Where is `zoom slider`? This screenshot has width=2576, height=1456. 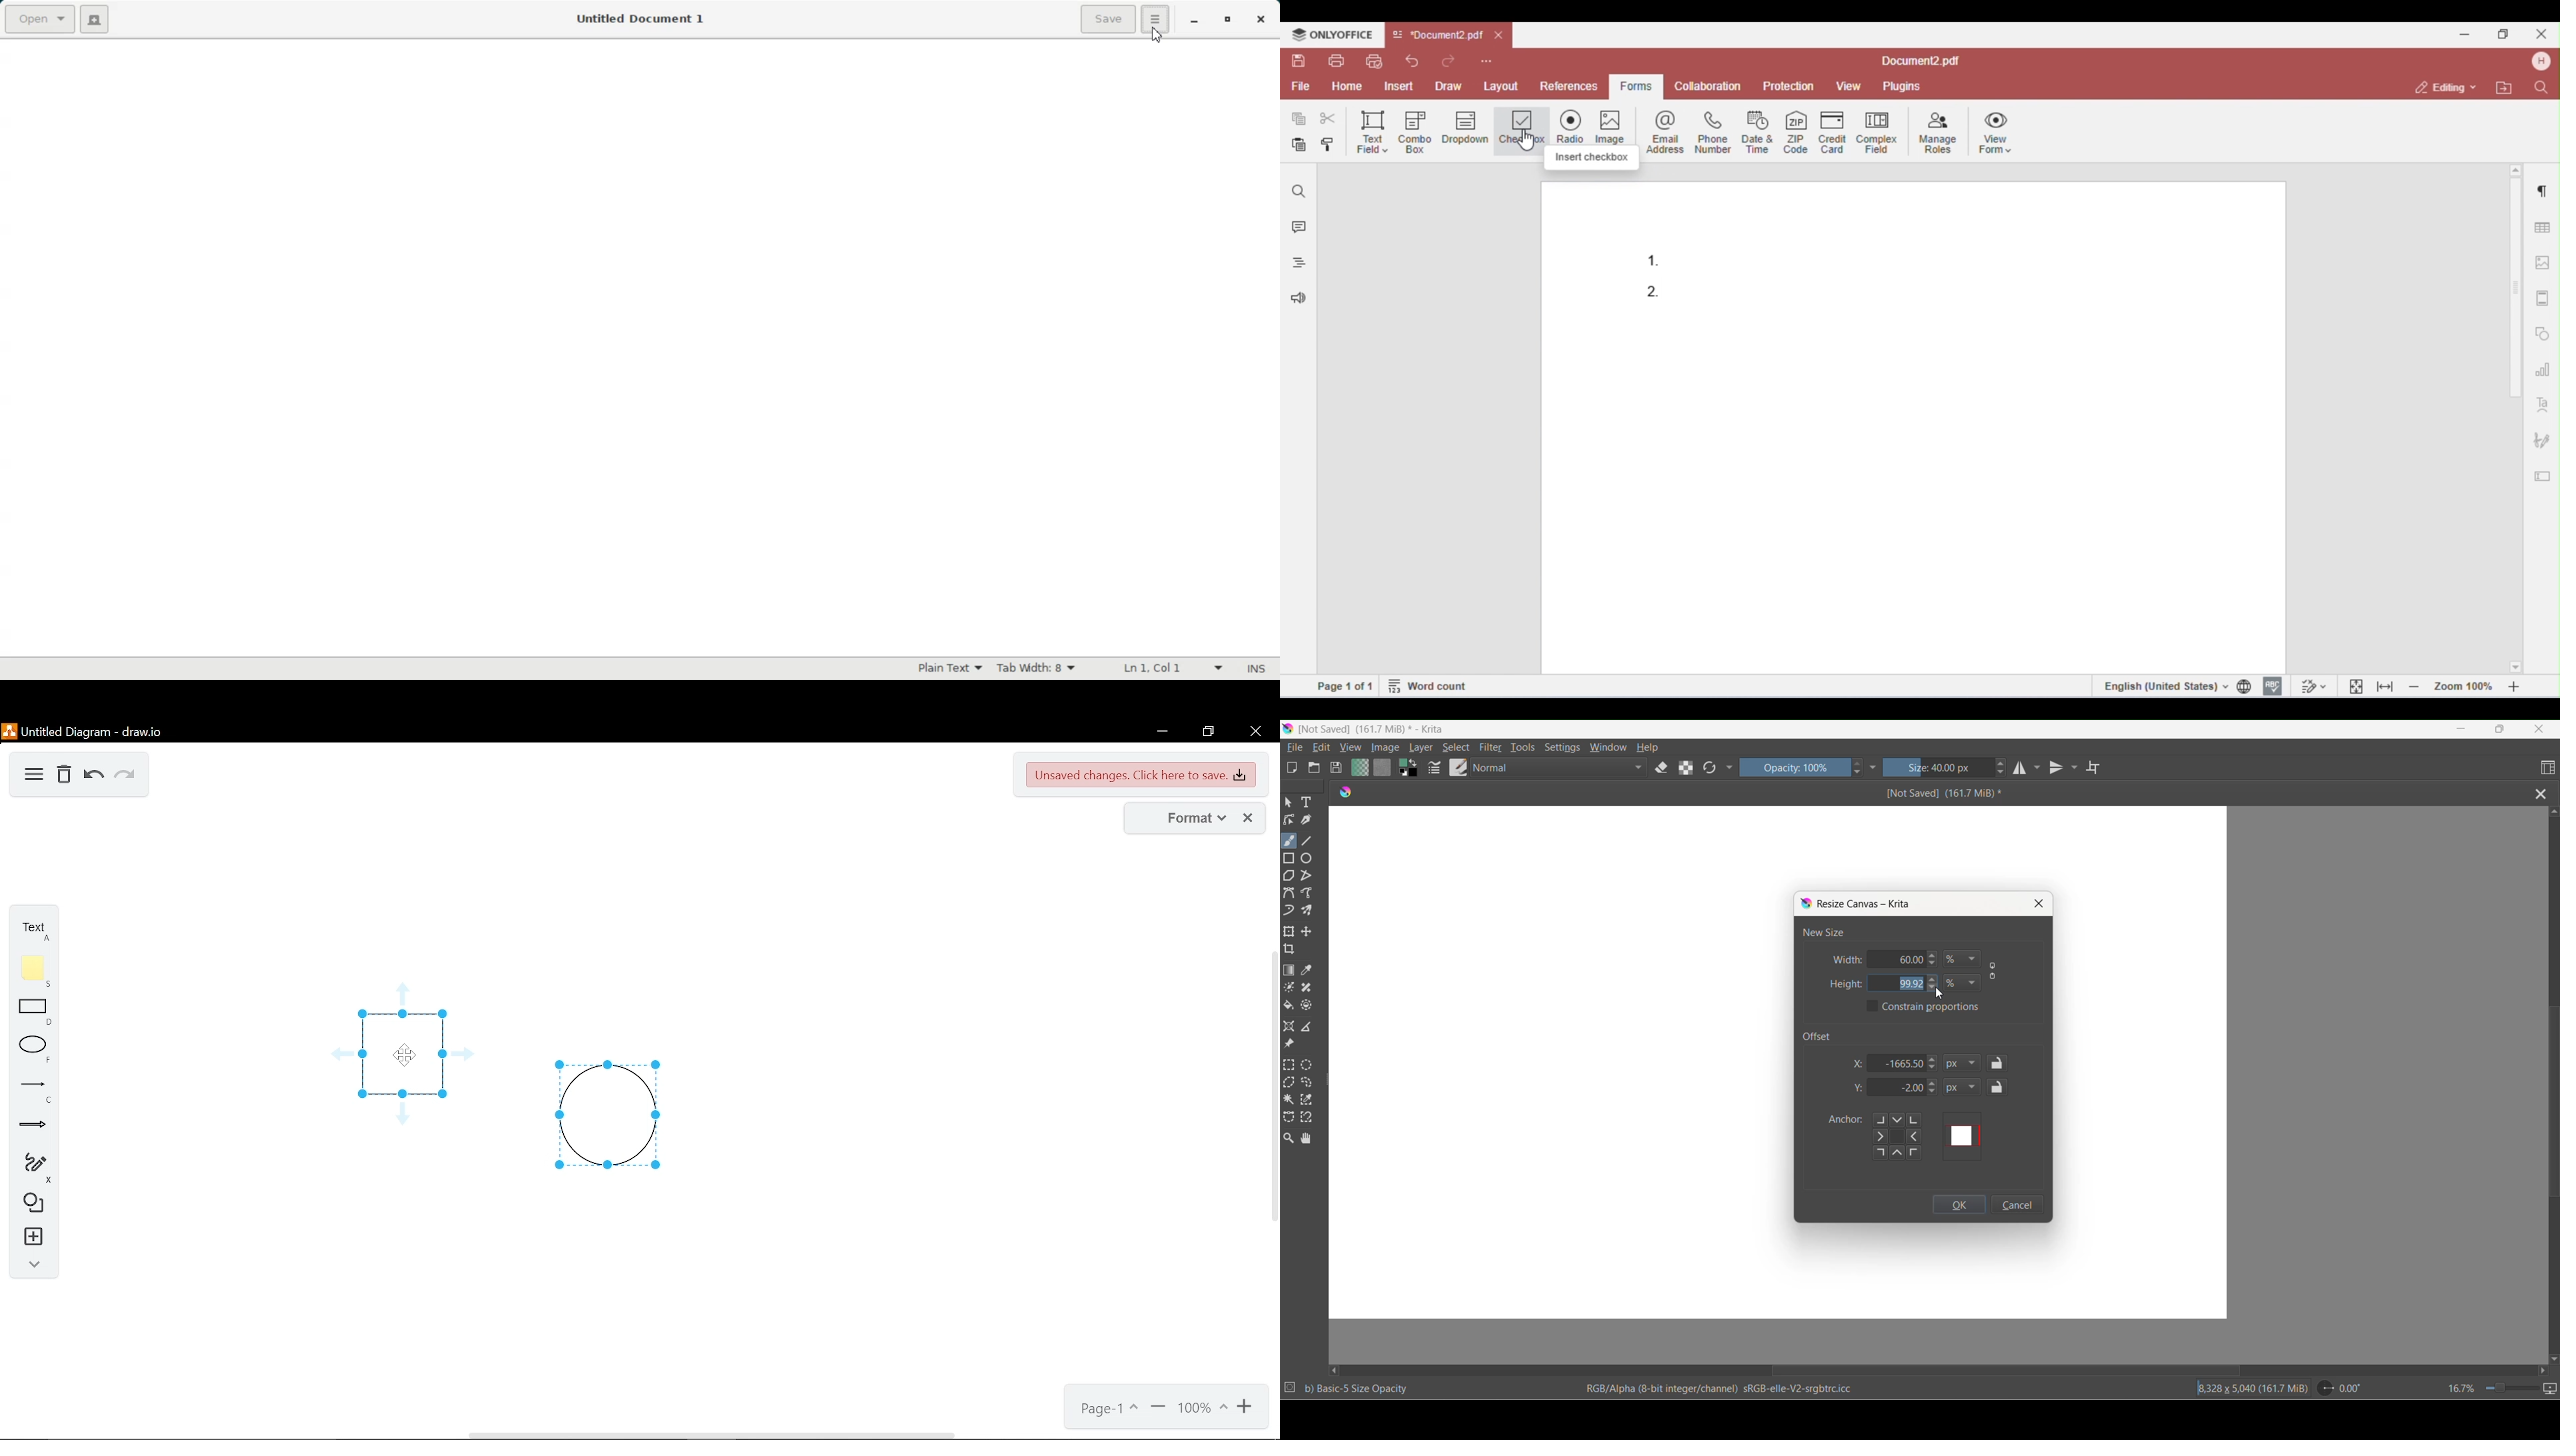 zoom slider is located at coordinates (2506, 1388).